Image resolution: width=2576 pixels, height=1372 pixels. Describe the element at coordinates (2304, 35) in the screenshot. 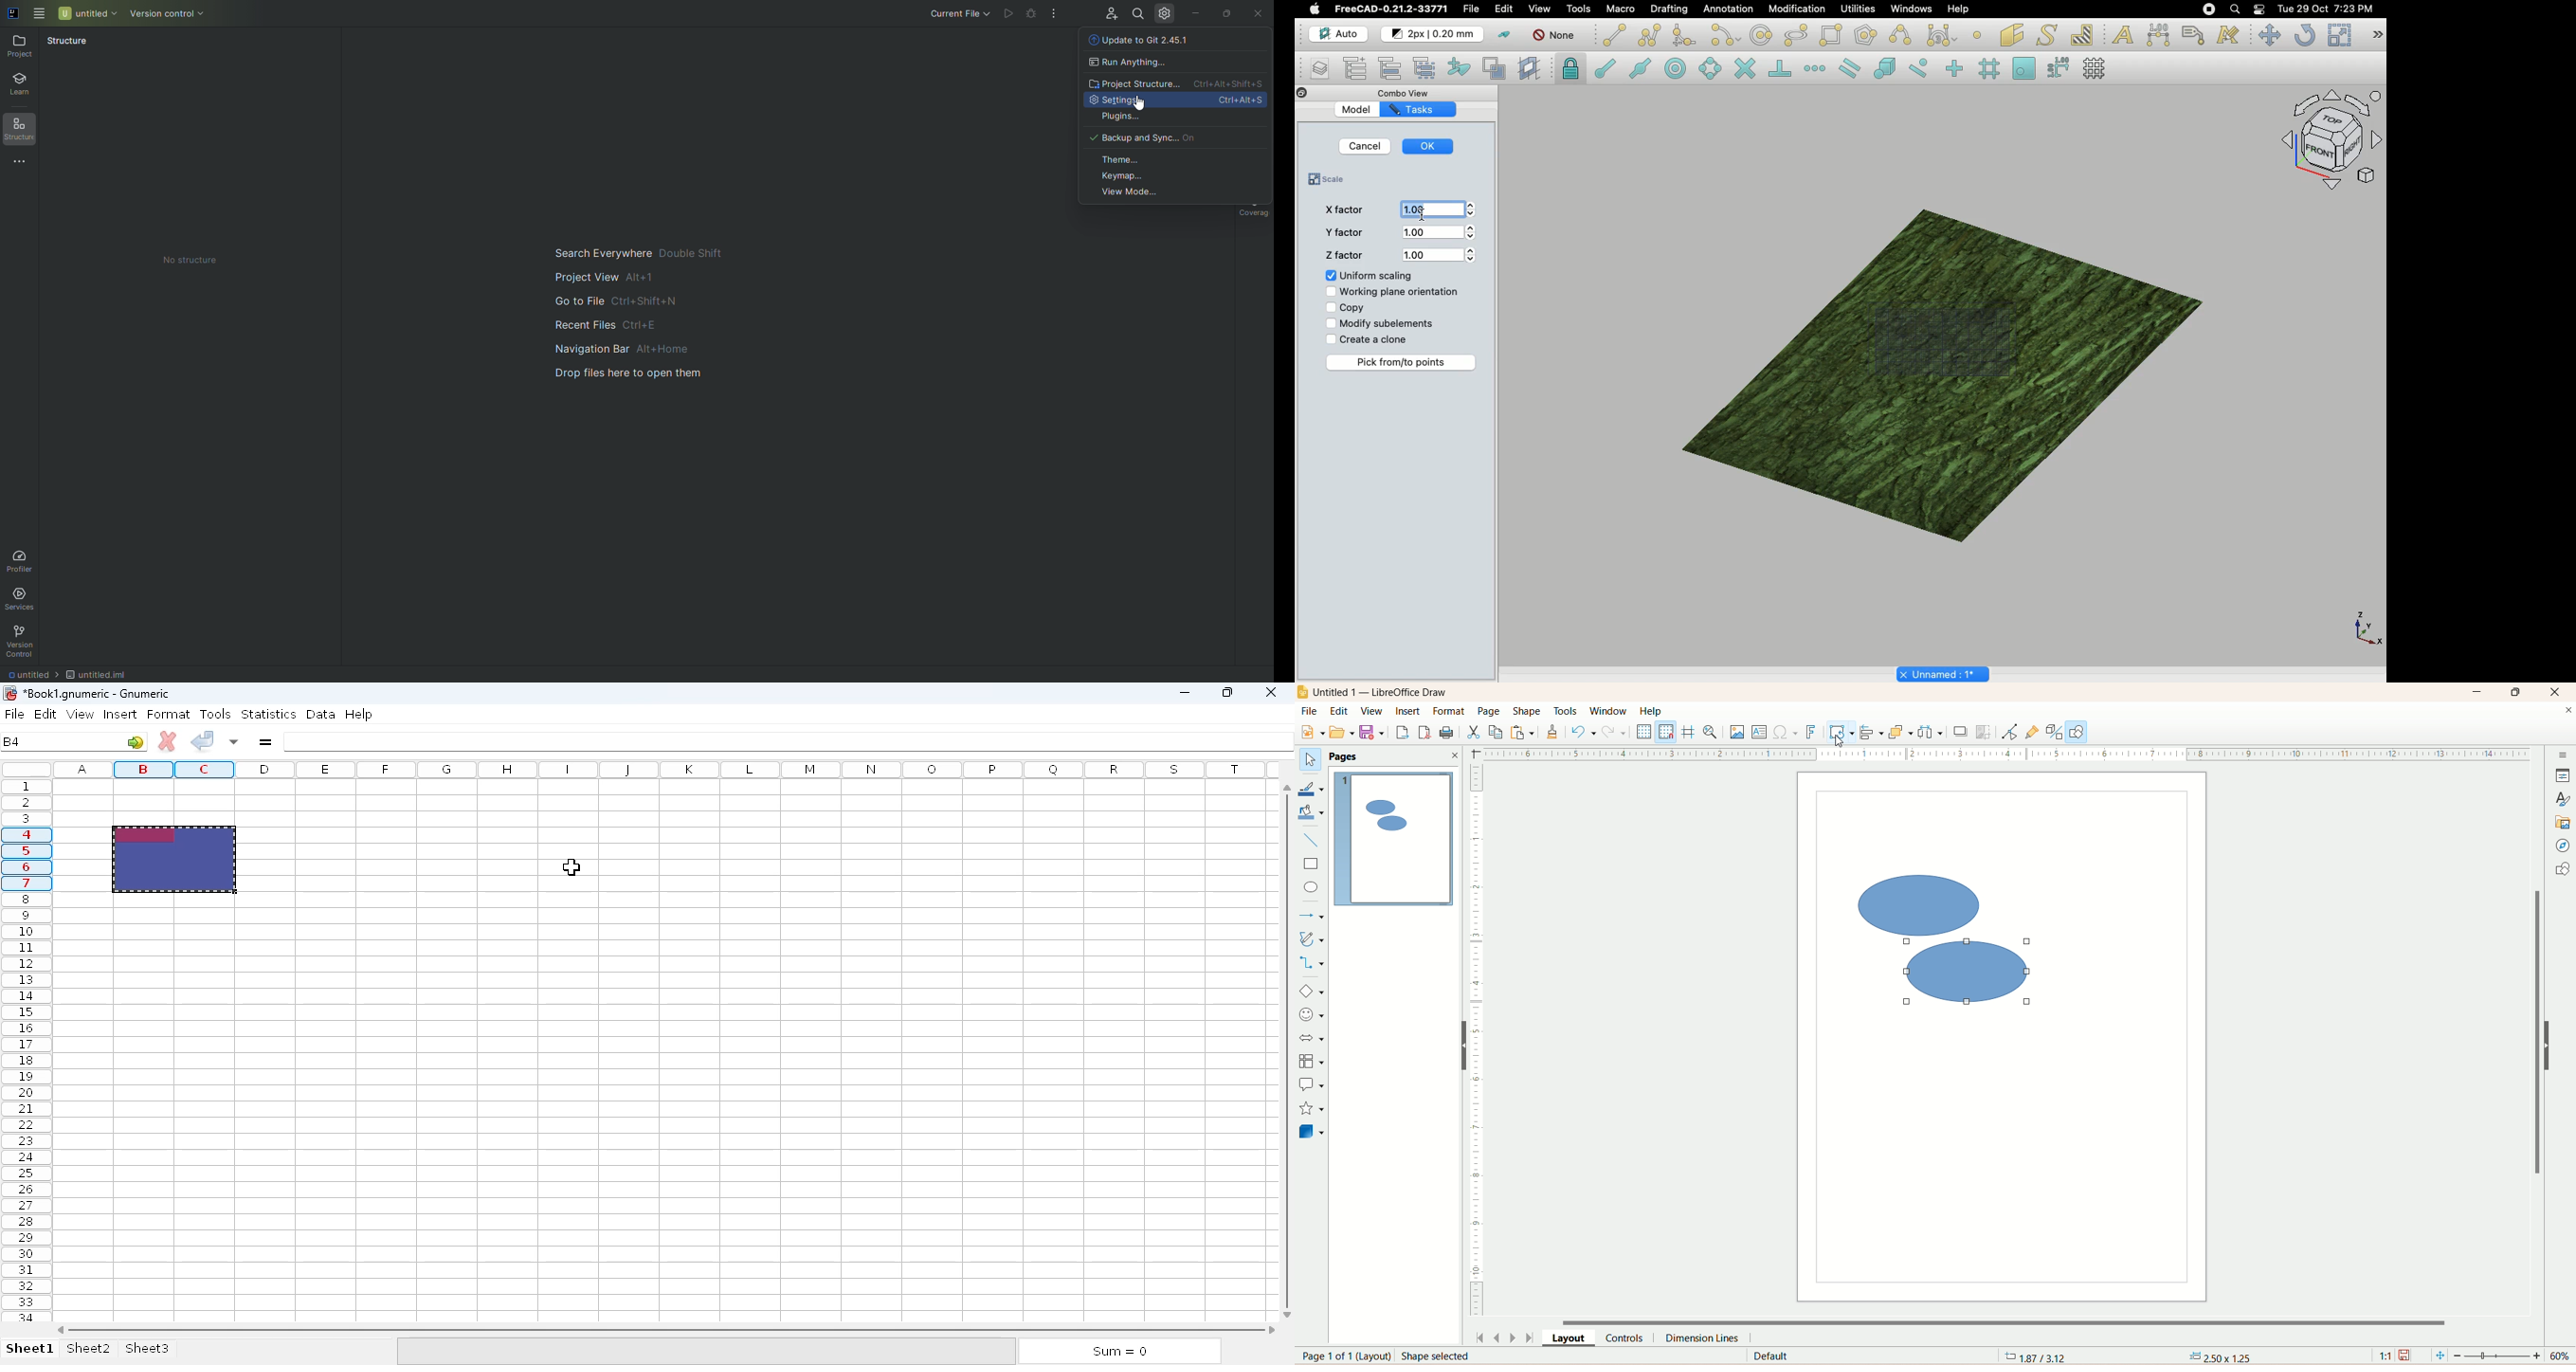

I see `Refresh` at that location.